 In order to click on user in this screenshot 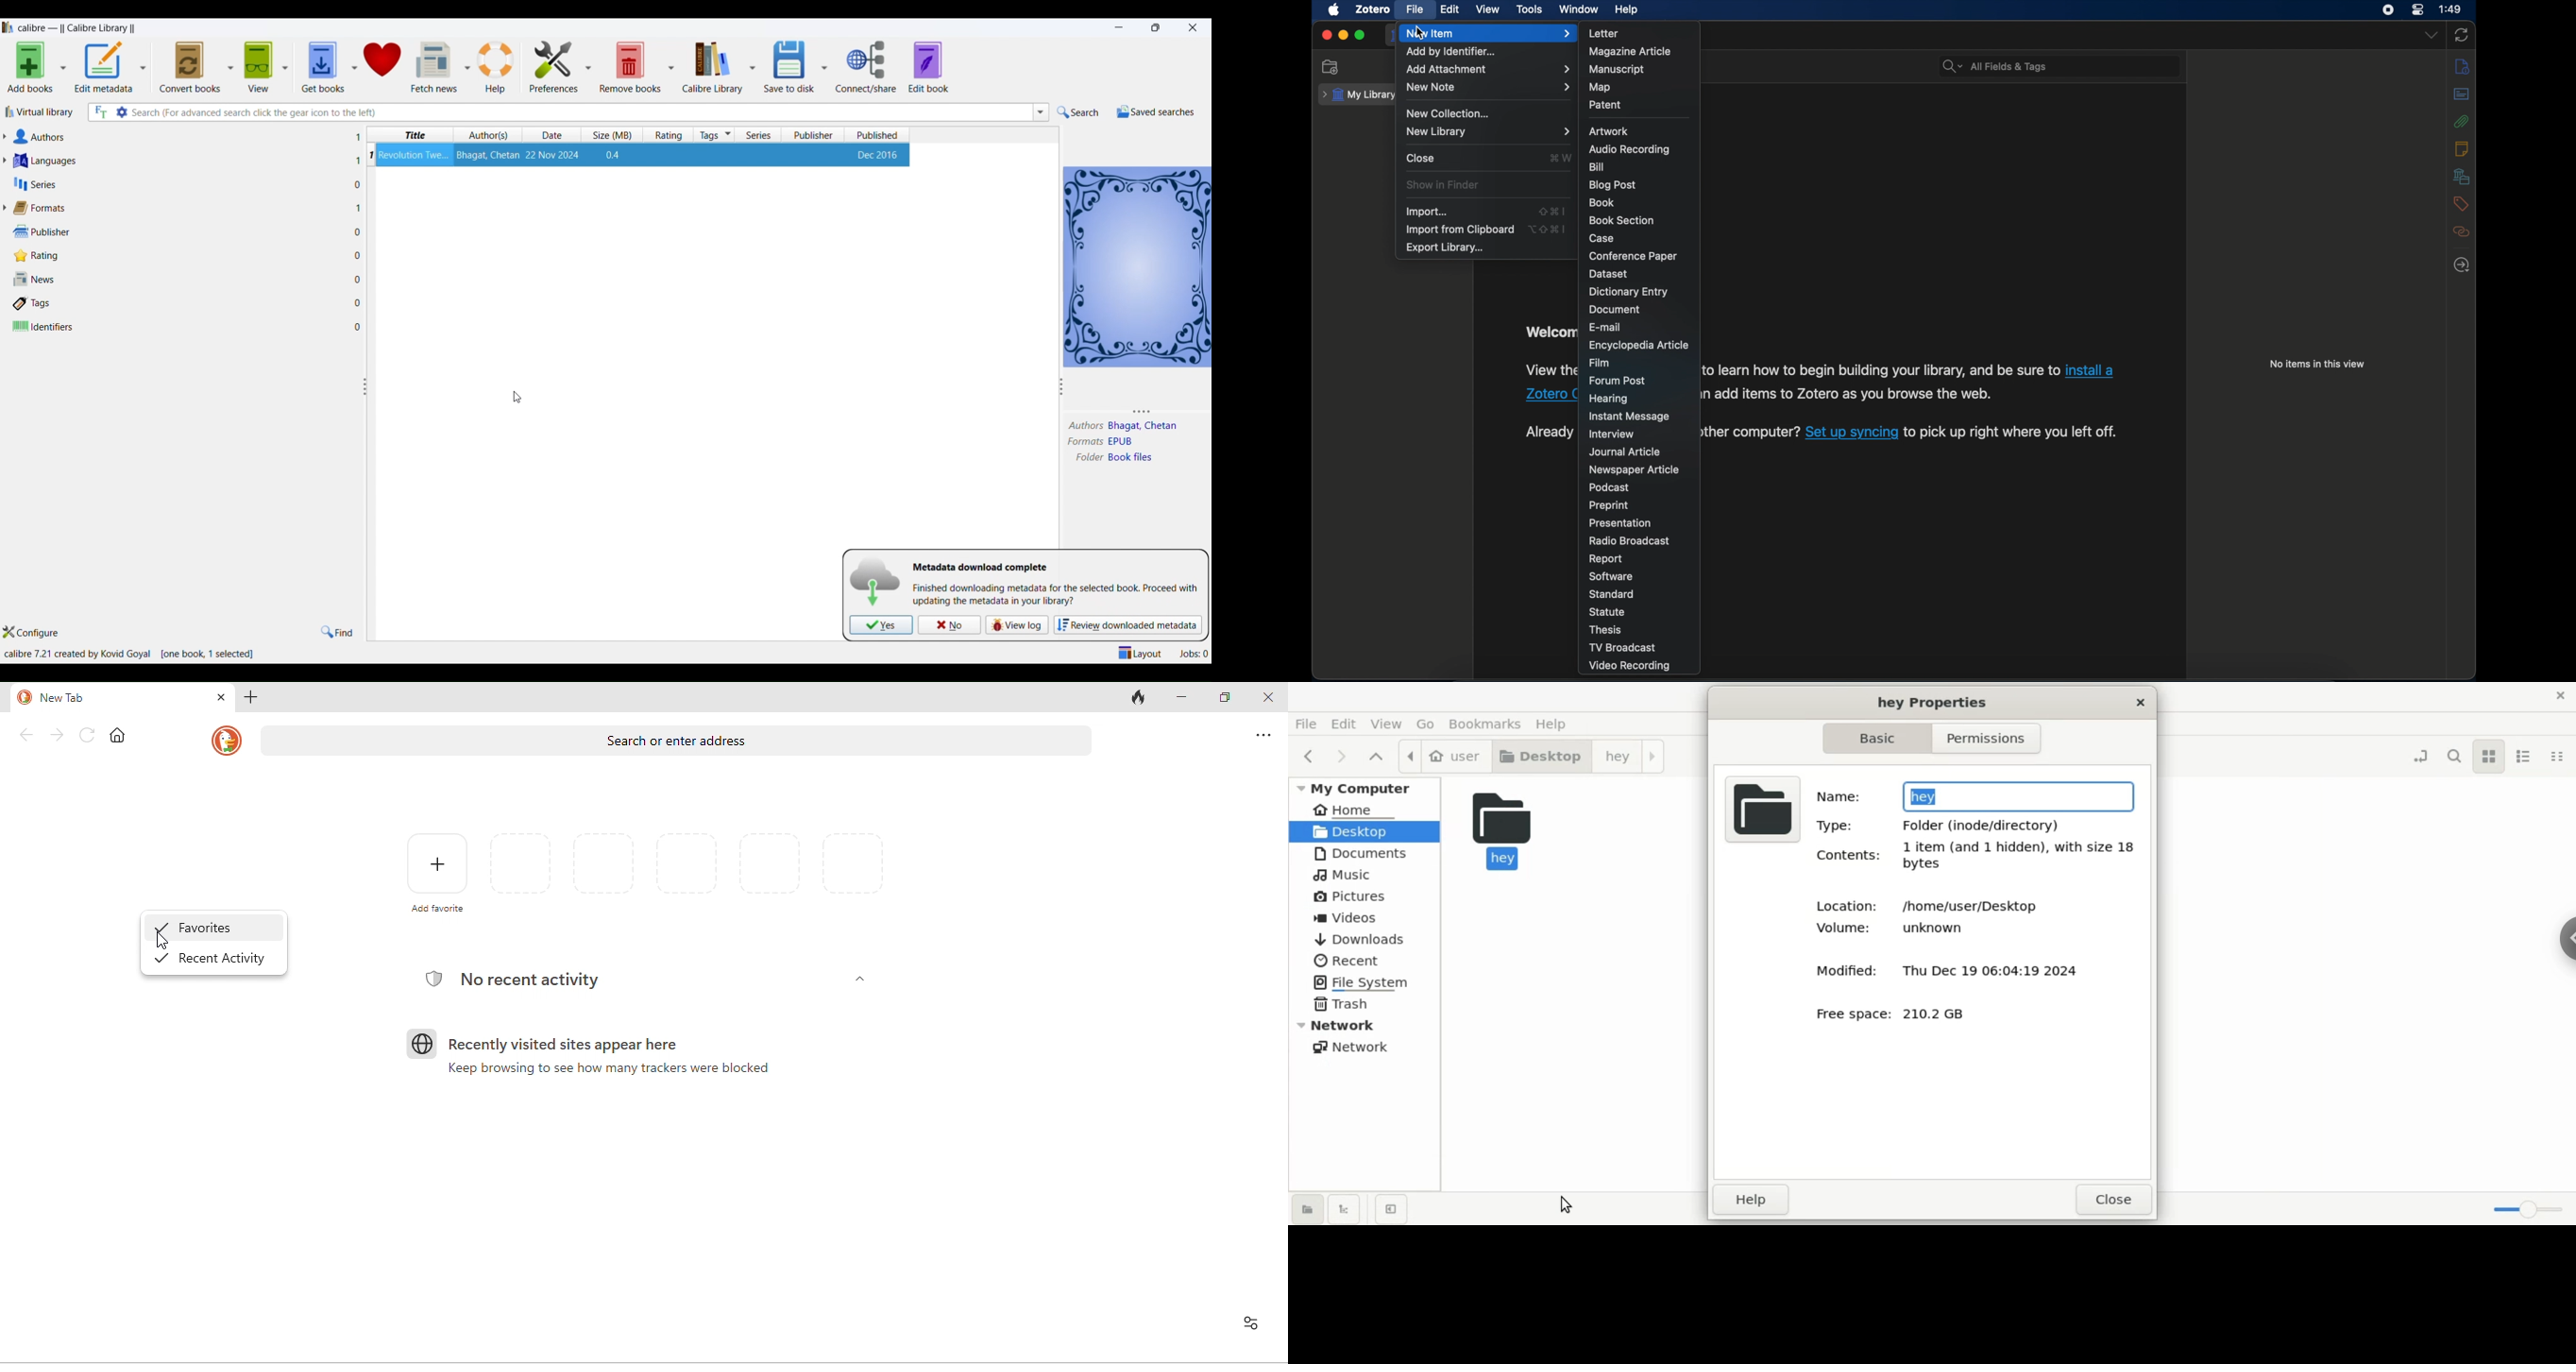, I will do `click(1441, 755)`.